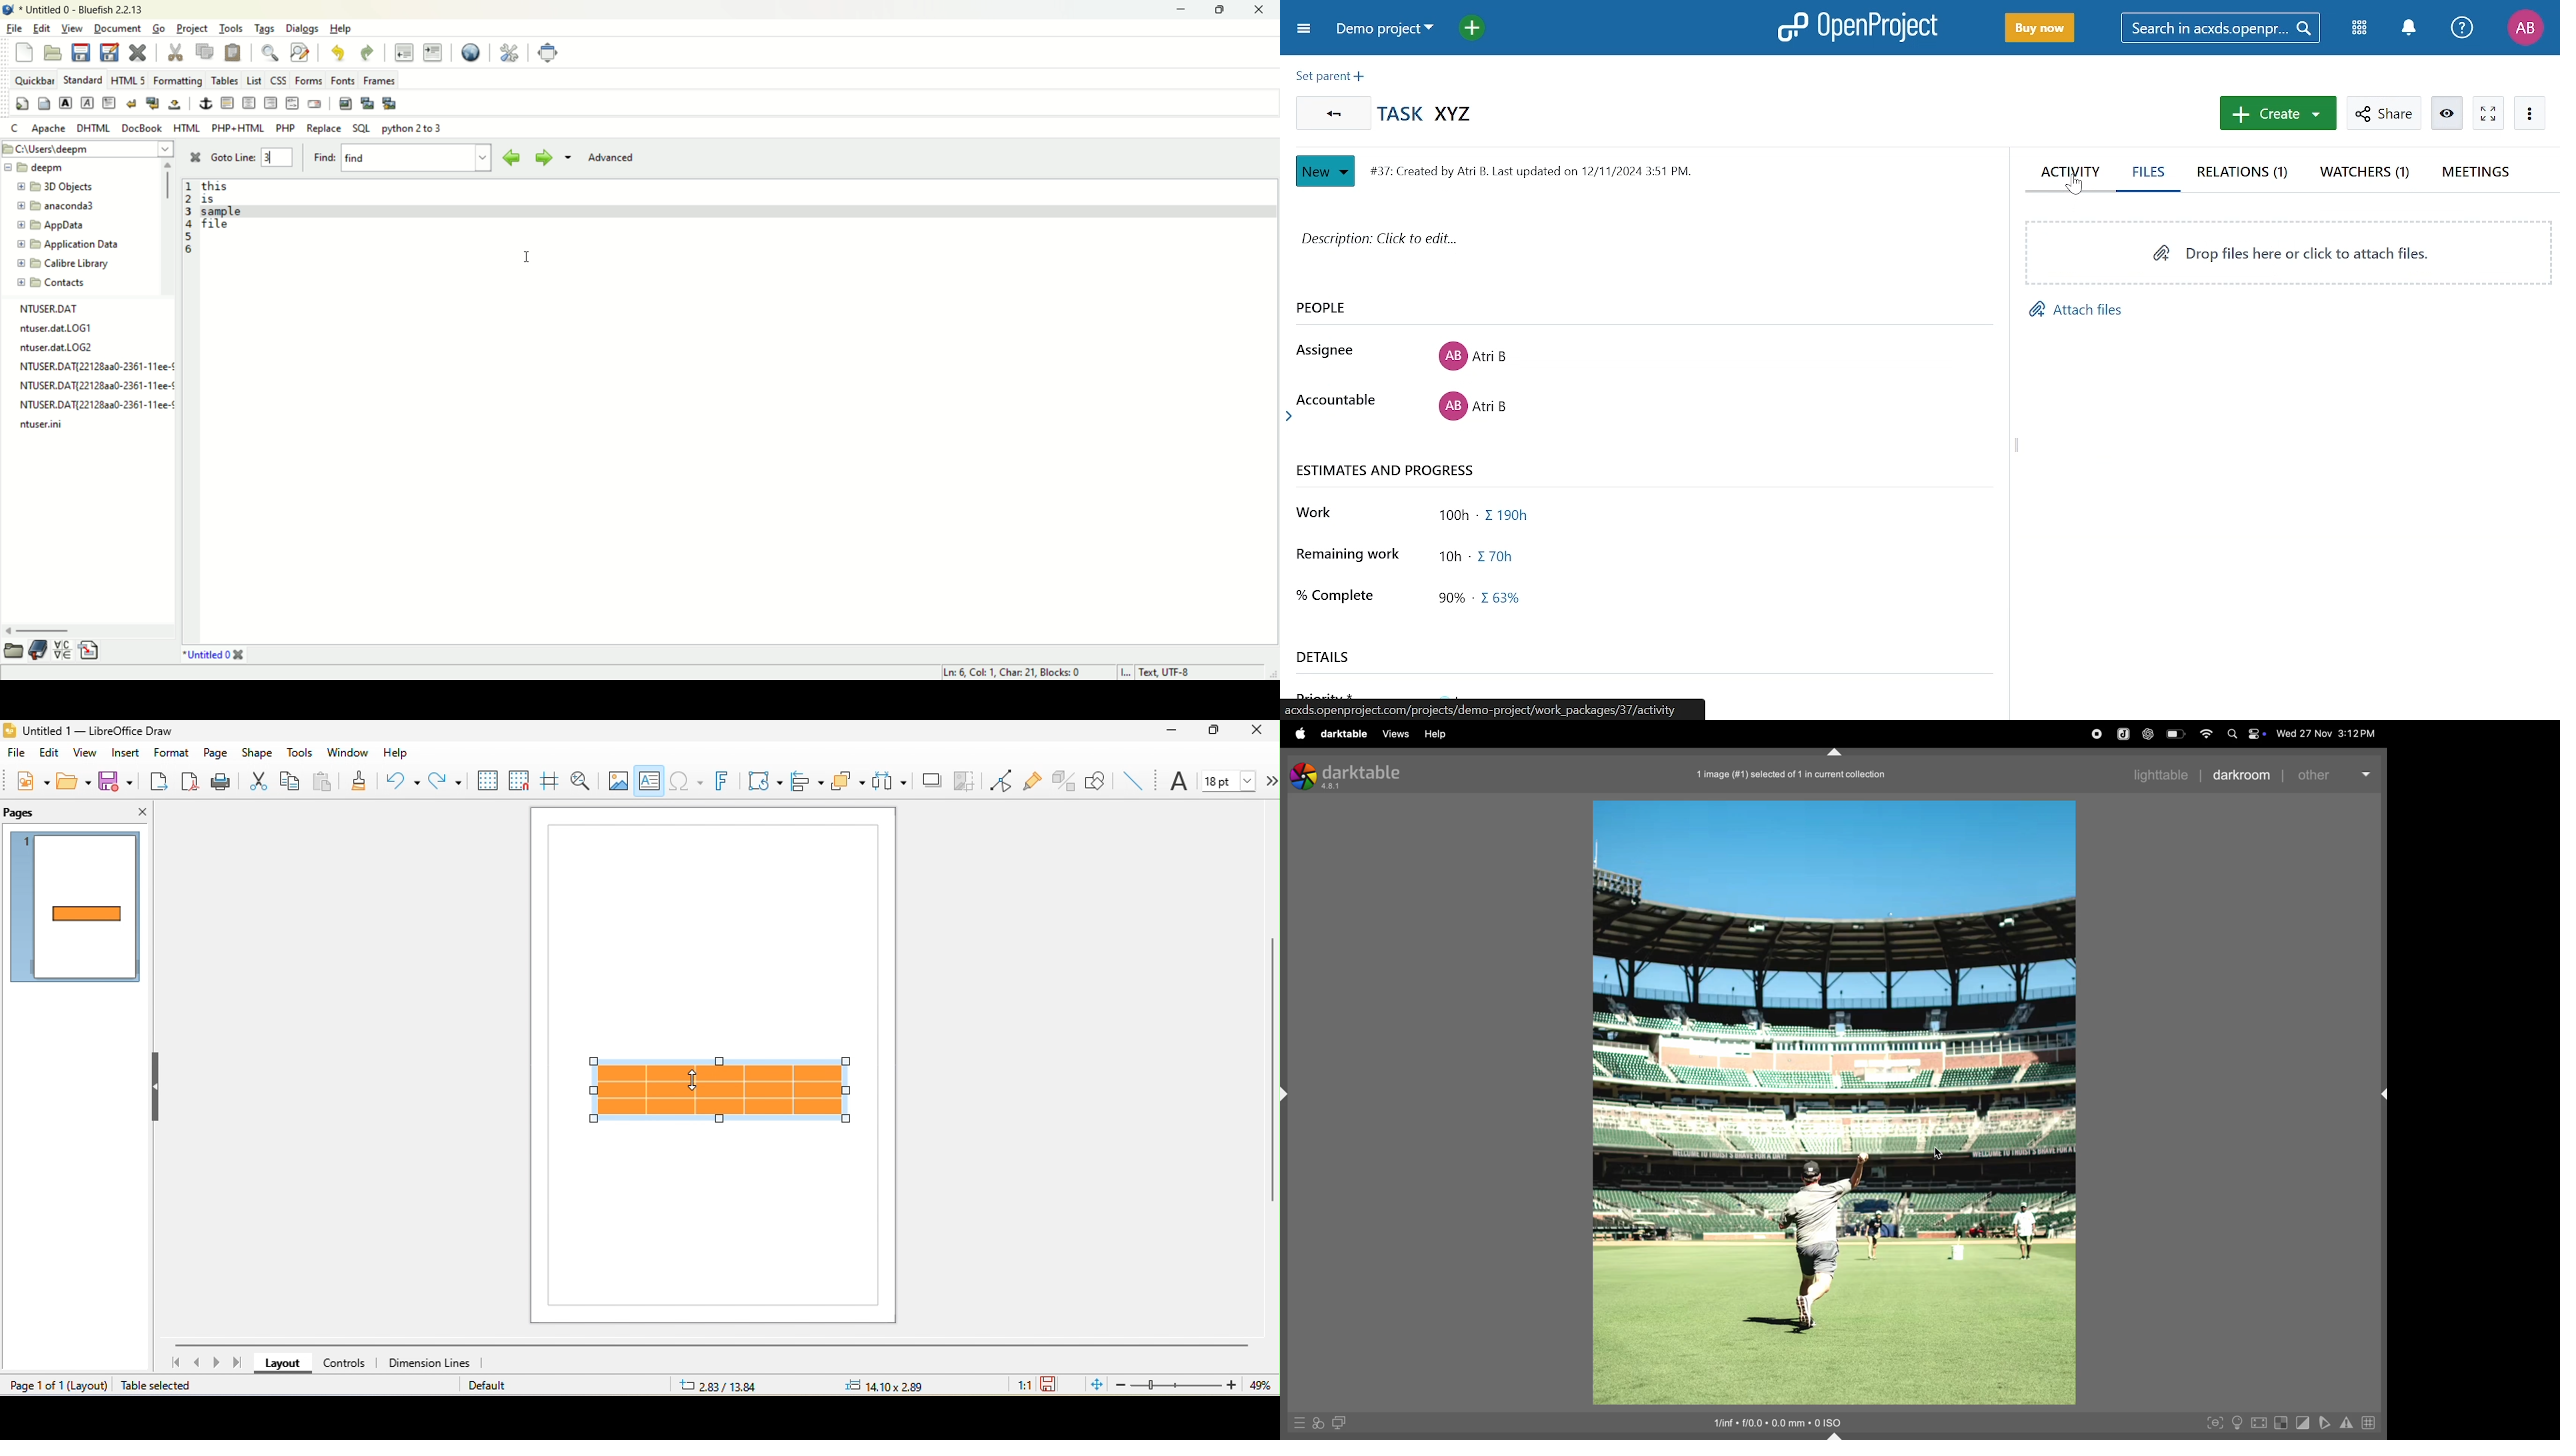 The height and width of the screenshot is (1456, 2576). I want to click on Untitled 1 — LibreOffice Draw, so click(87, 728).